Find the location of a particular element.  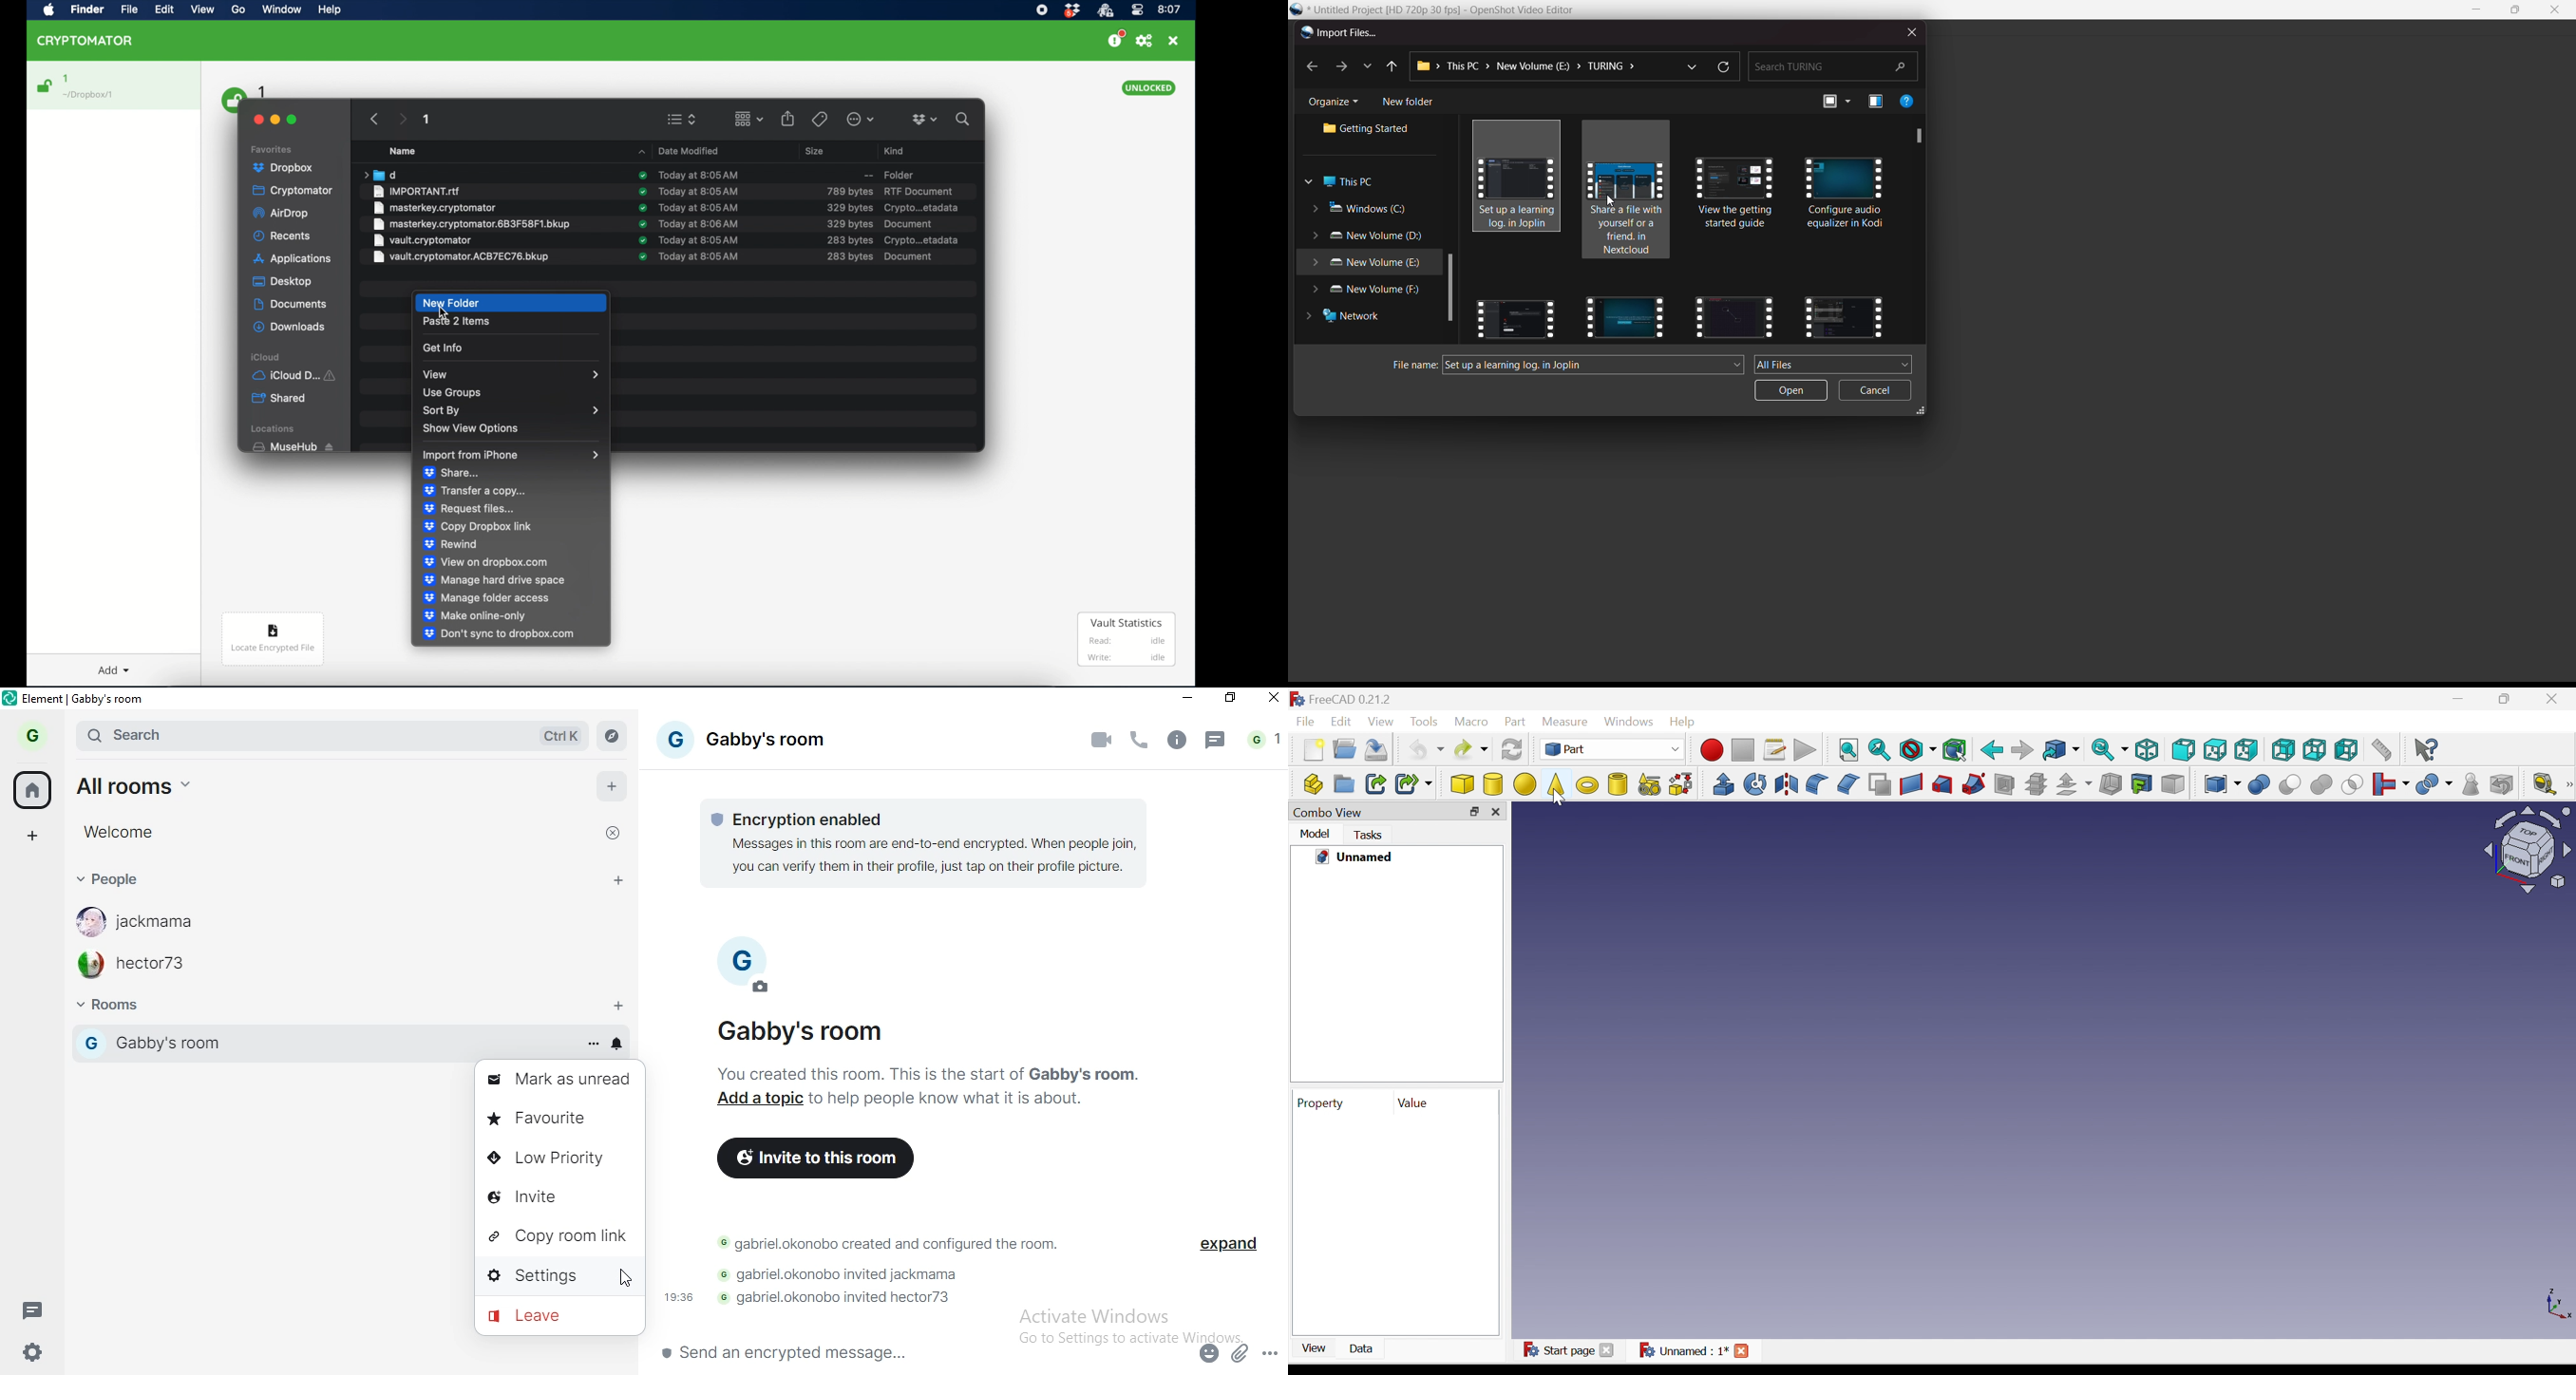

Create ruled surface is located at coordinates (1912, 784).